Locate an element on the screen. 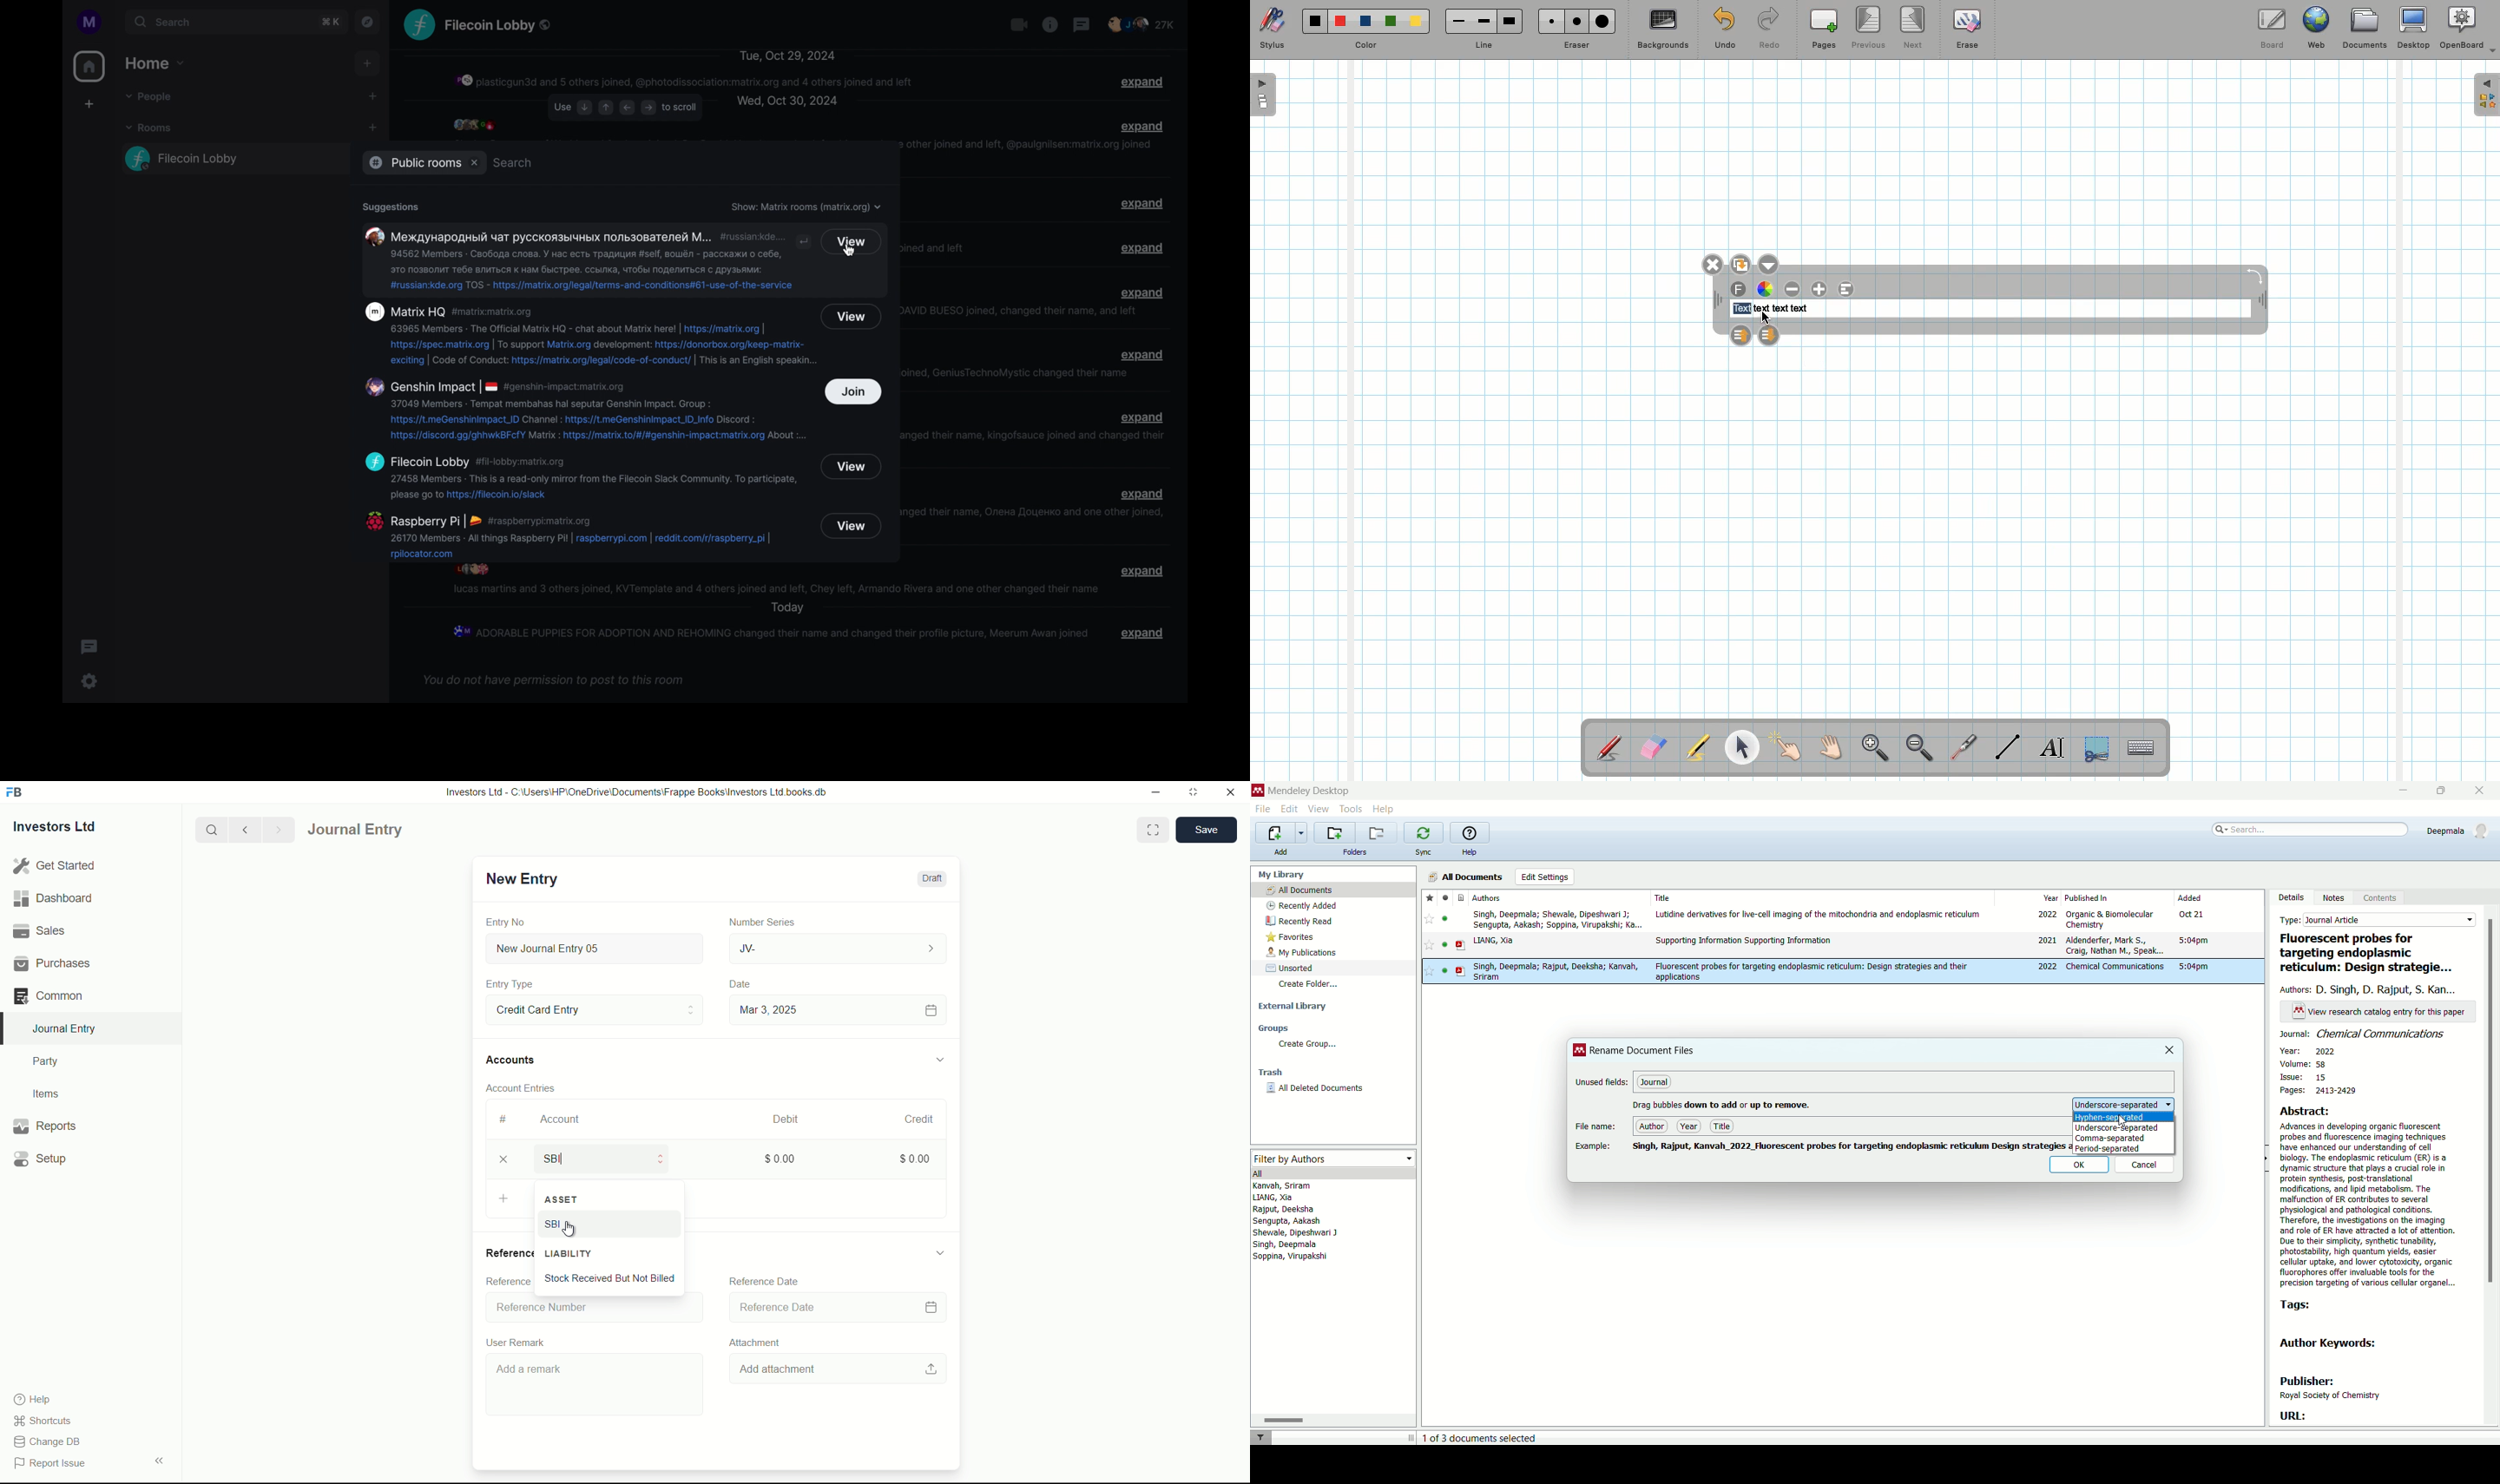 The width and height of the screenshot is (2520, 1484). previous is located at coordinates (243, 829).